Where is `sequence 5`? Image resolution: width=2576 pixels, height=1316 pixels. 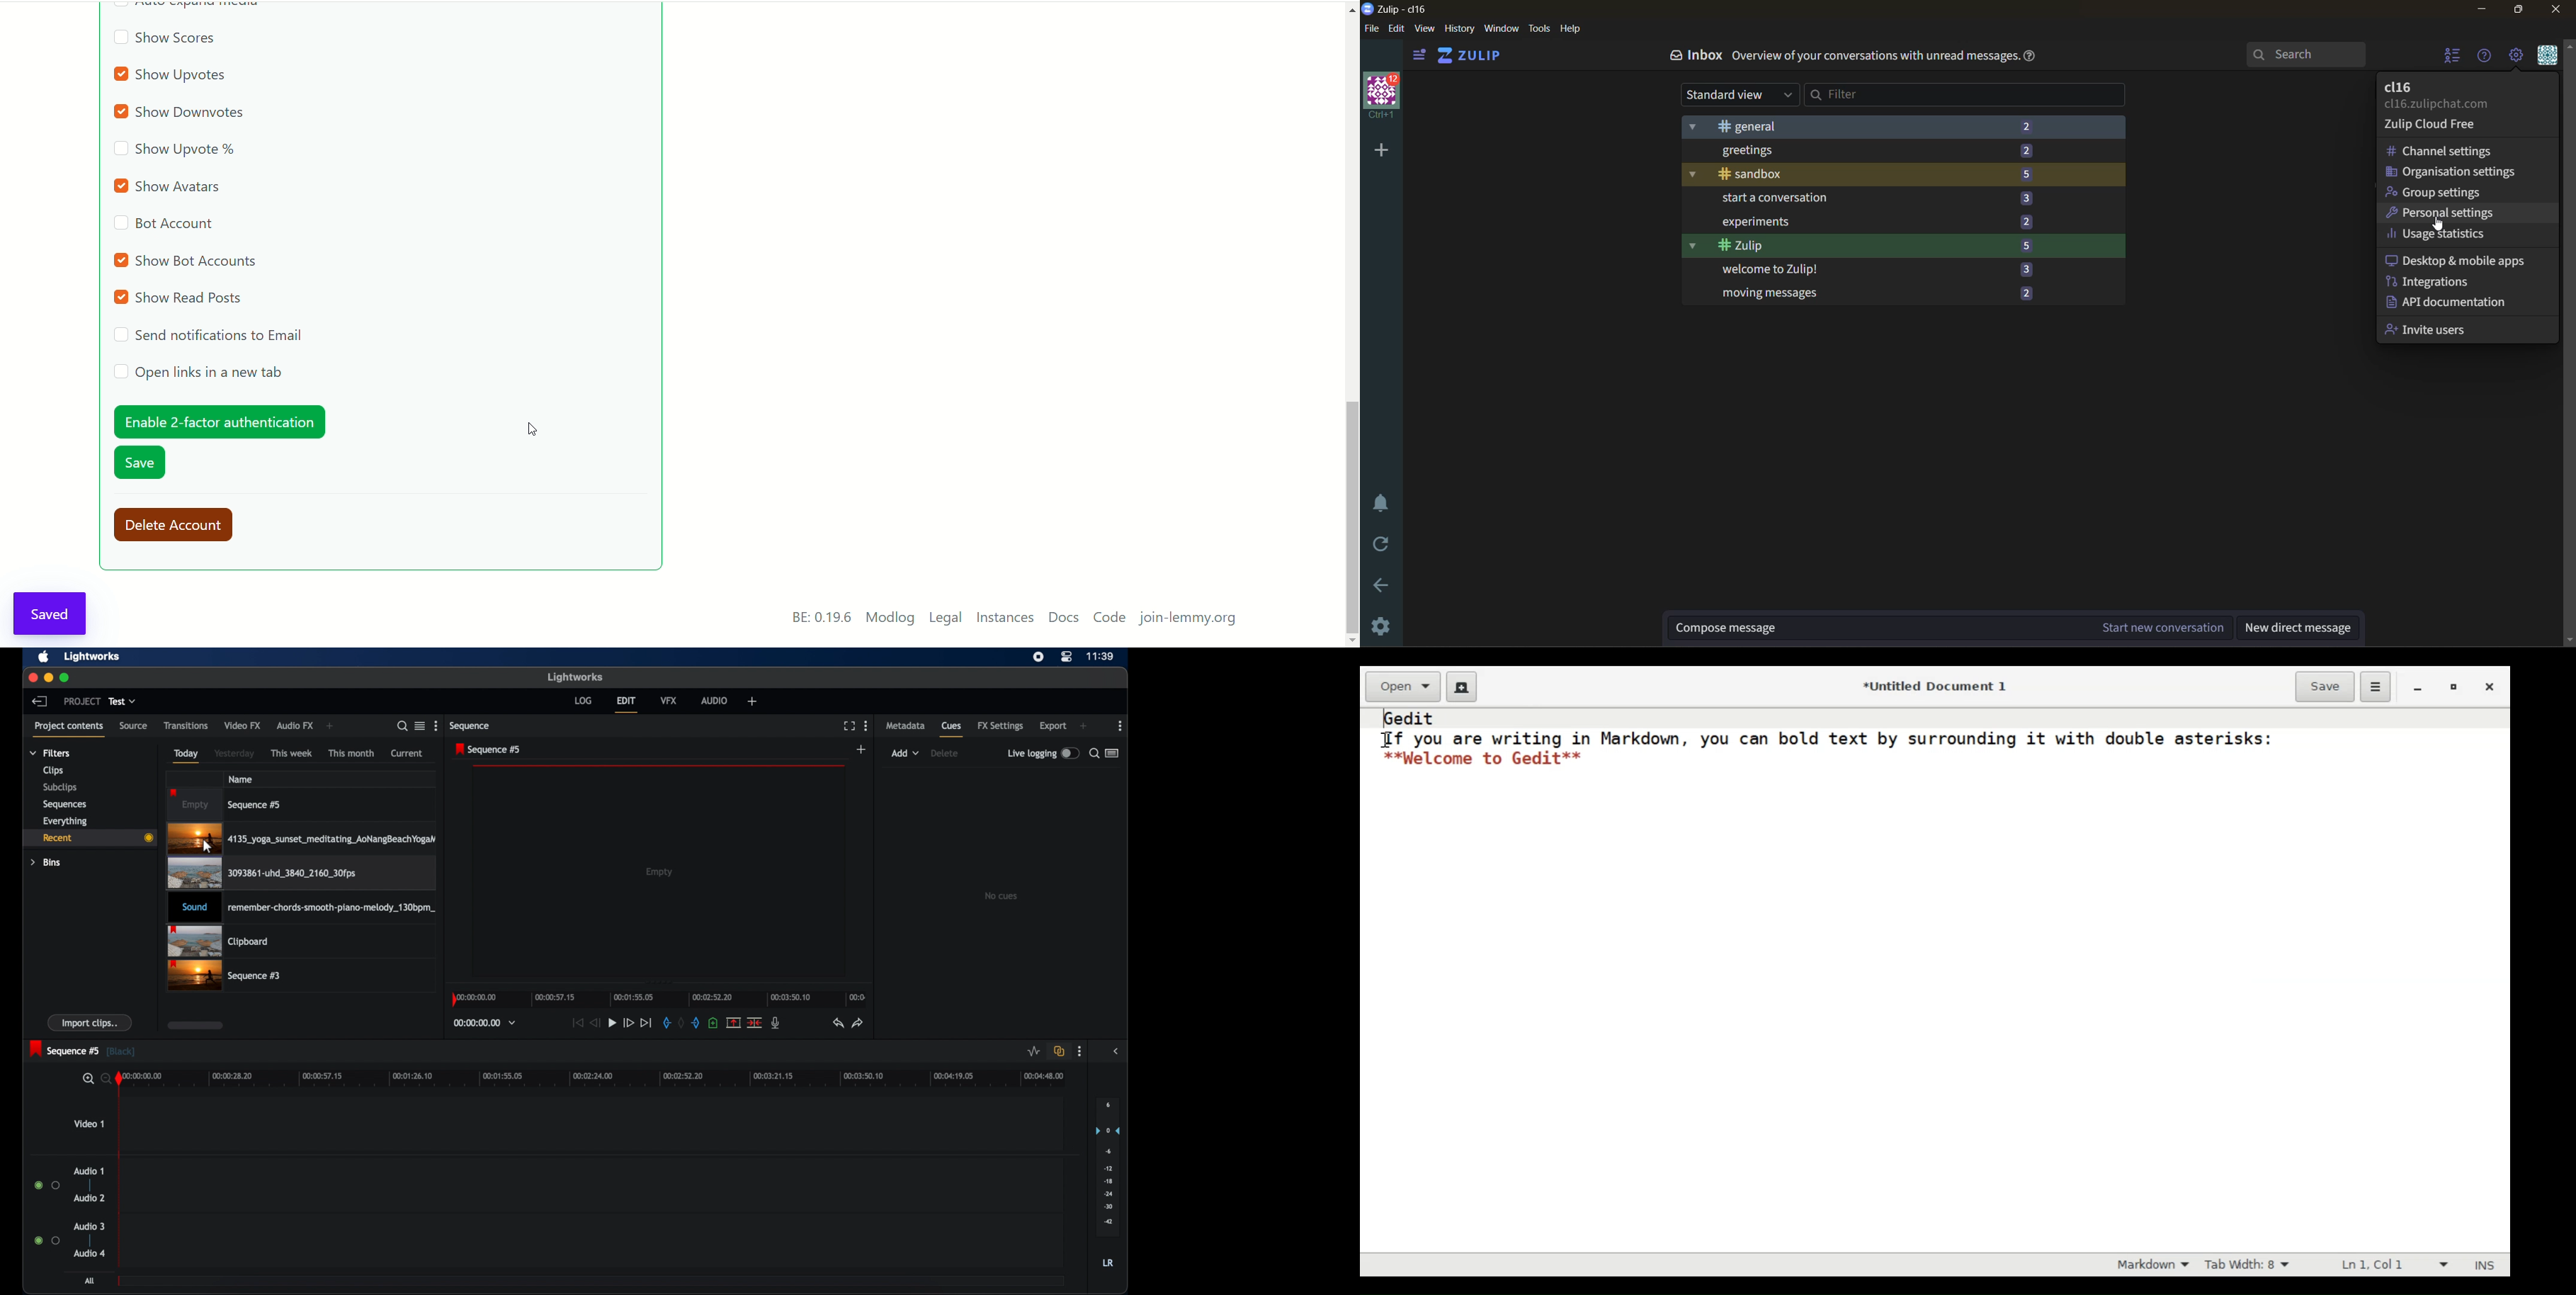
sequence 5 is located at coordinates (227, 805).